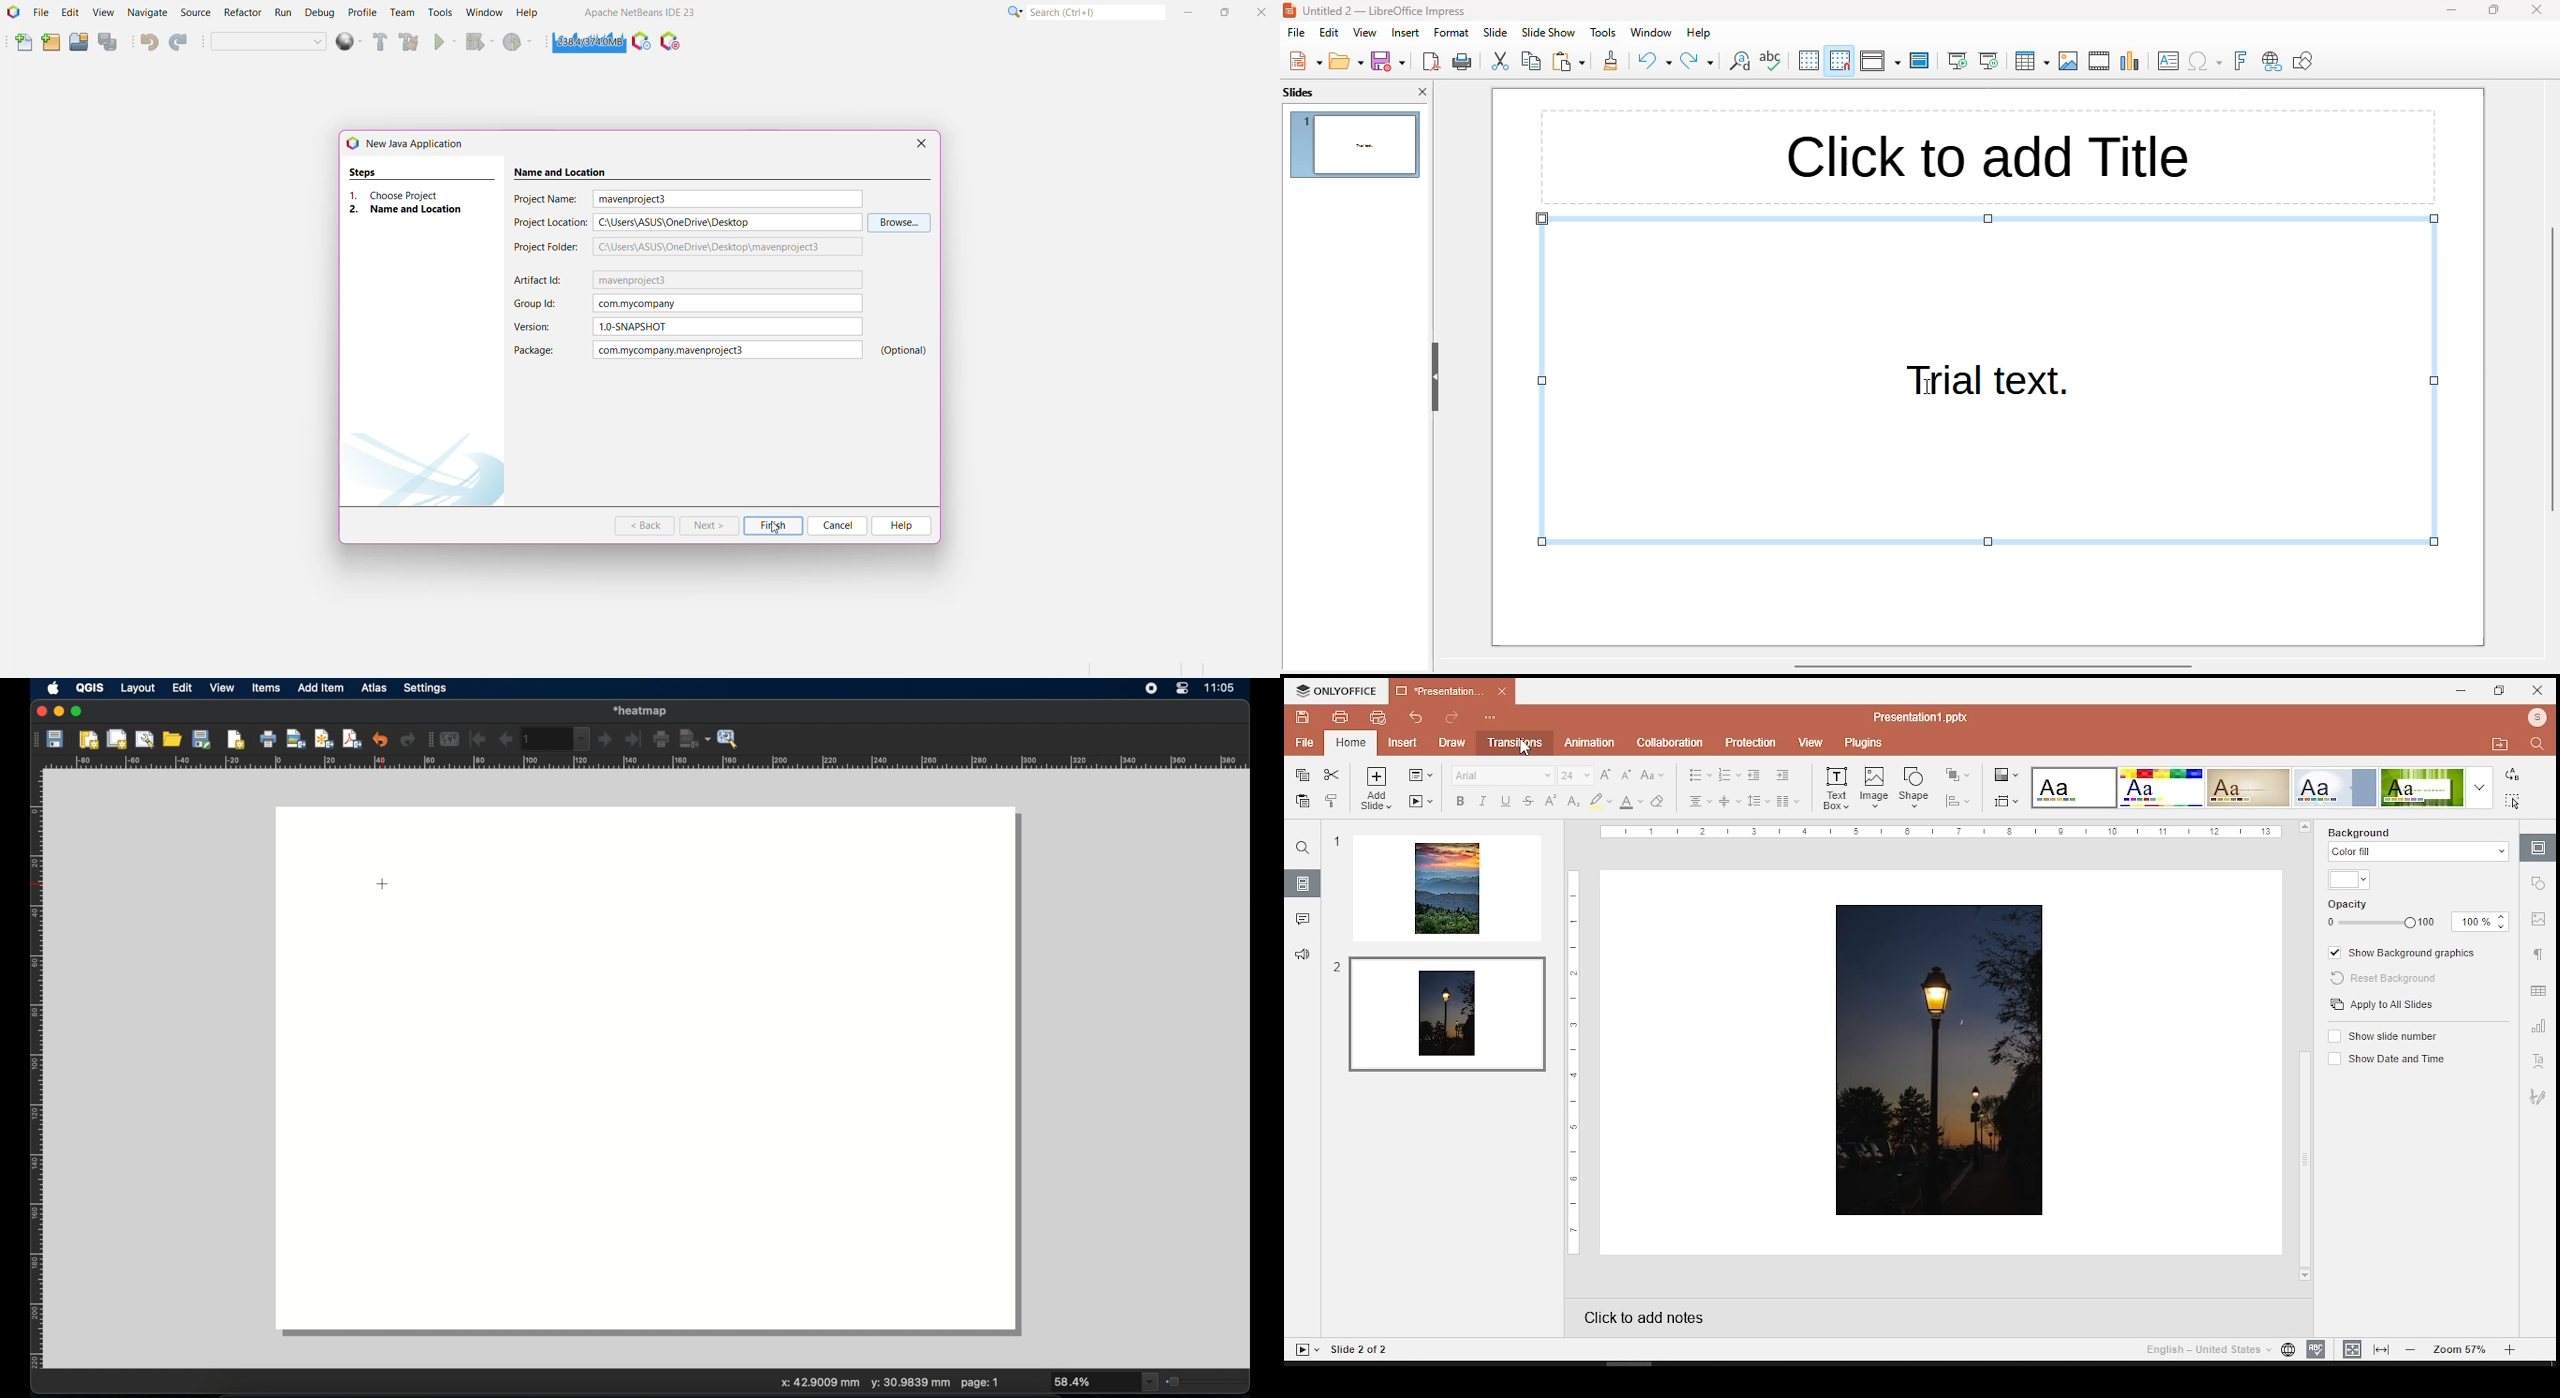 The width and height of the screenshot is (2576, 1400). What do you see at coordinates (103, 14) in the screenshot?
I see `View` at bounding box center [103, 14].